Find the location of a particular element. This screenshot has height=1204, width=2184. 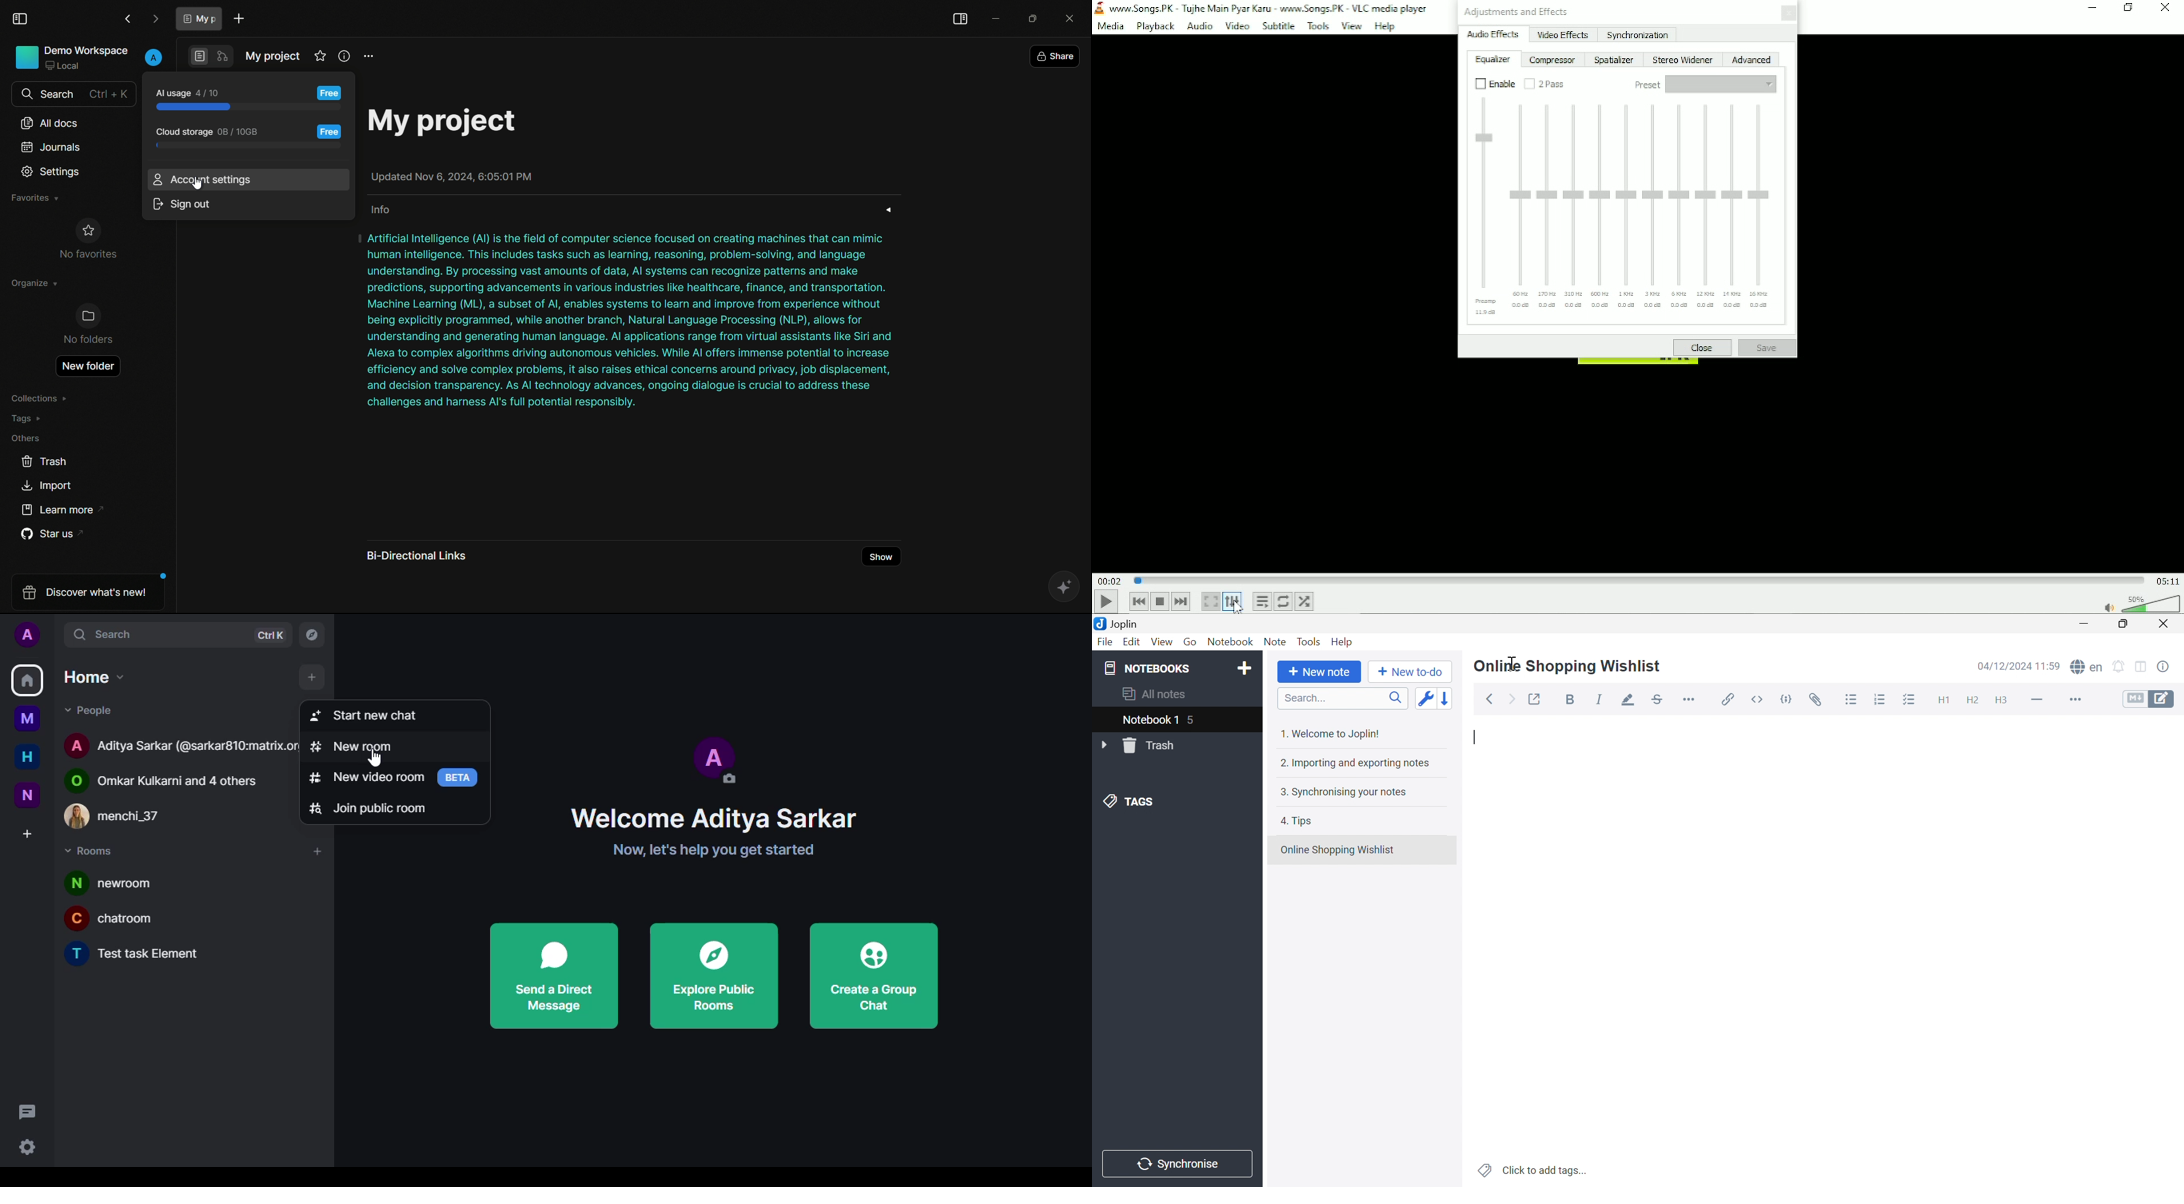

Numbered list is located at coordinates (1881, 700).